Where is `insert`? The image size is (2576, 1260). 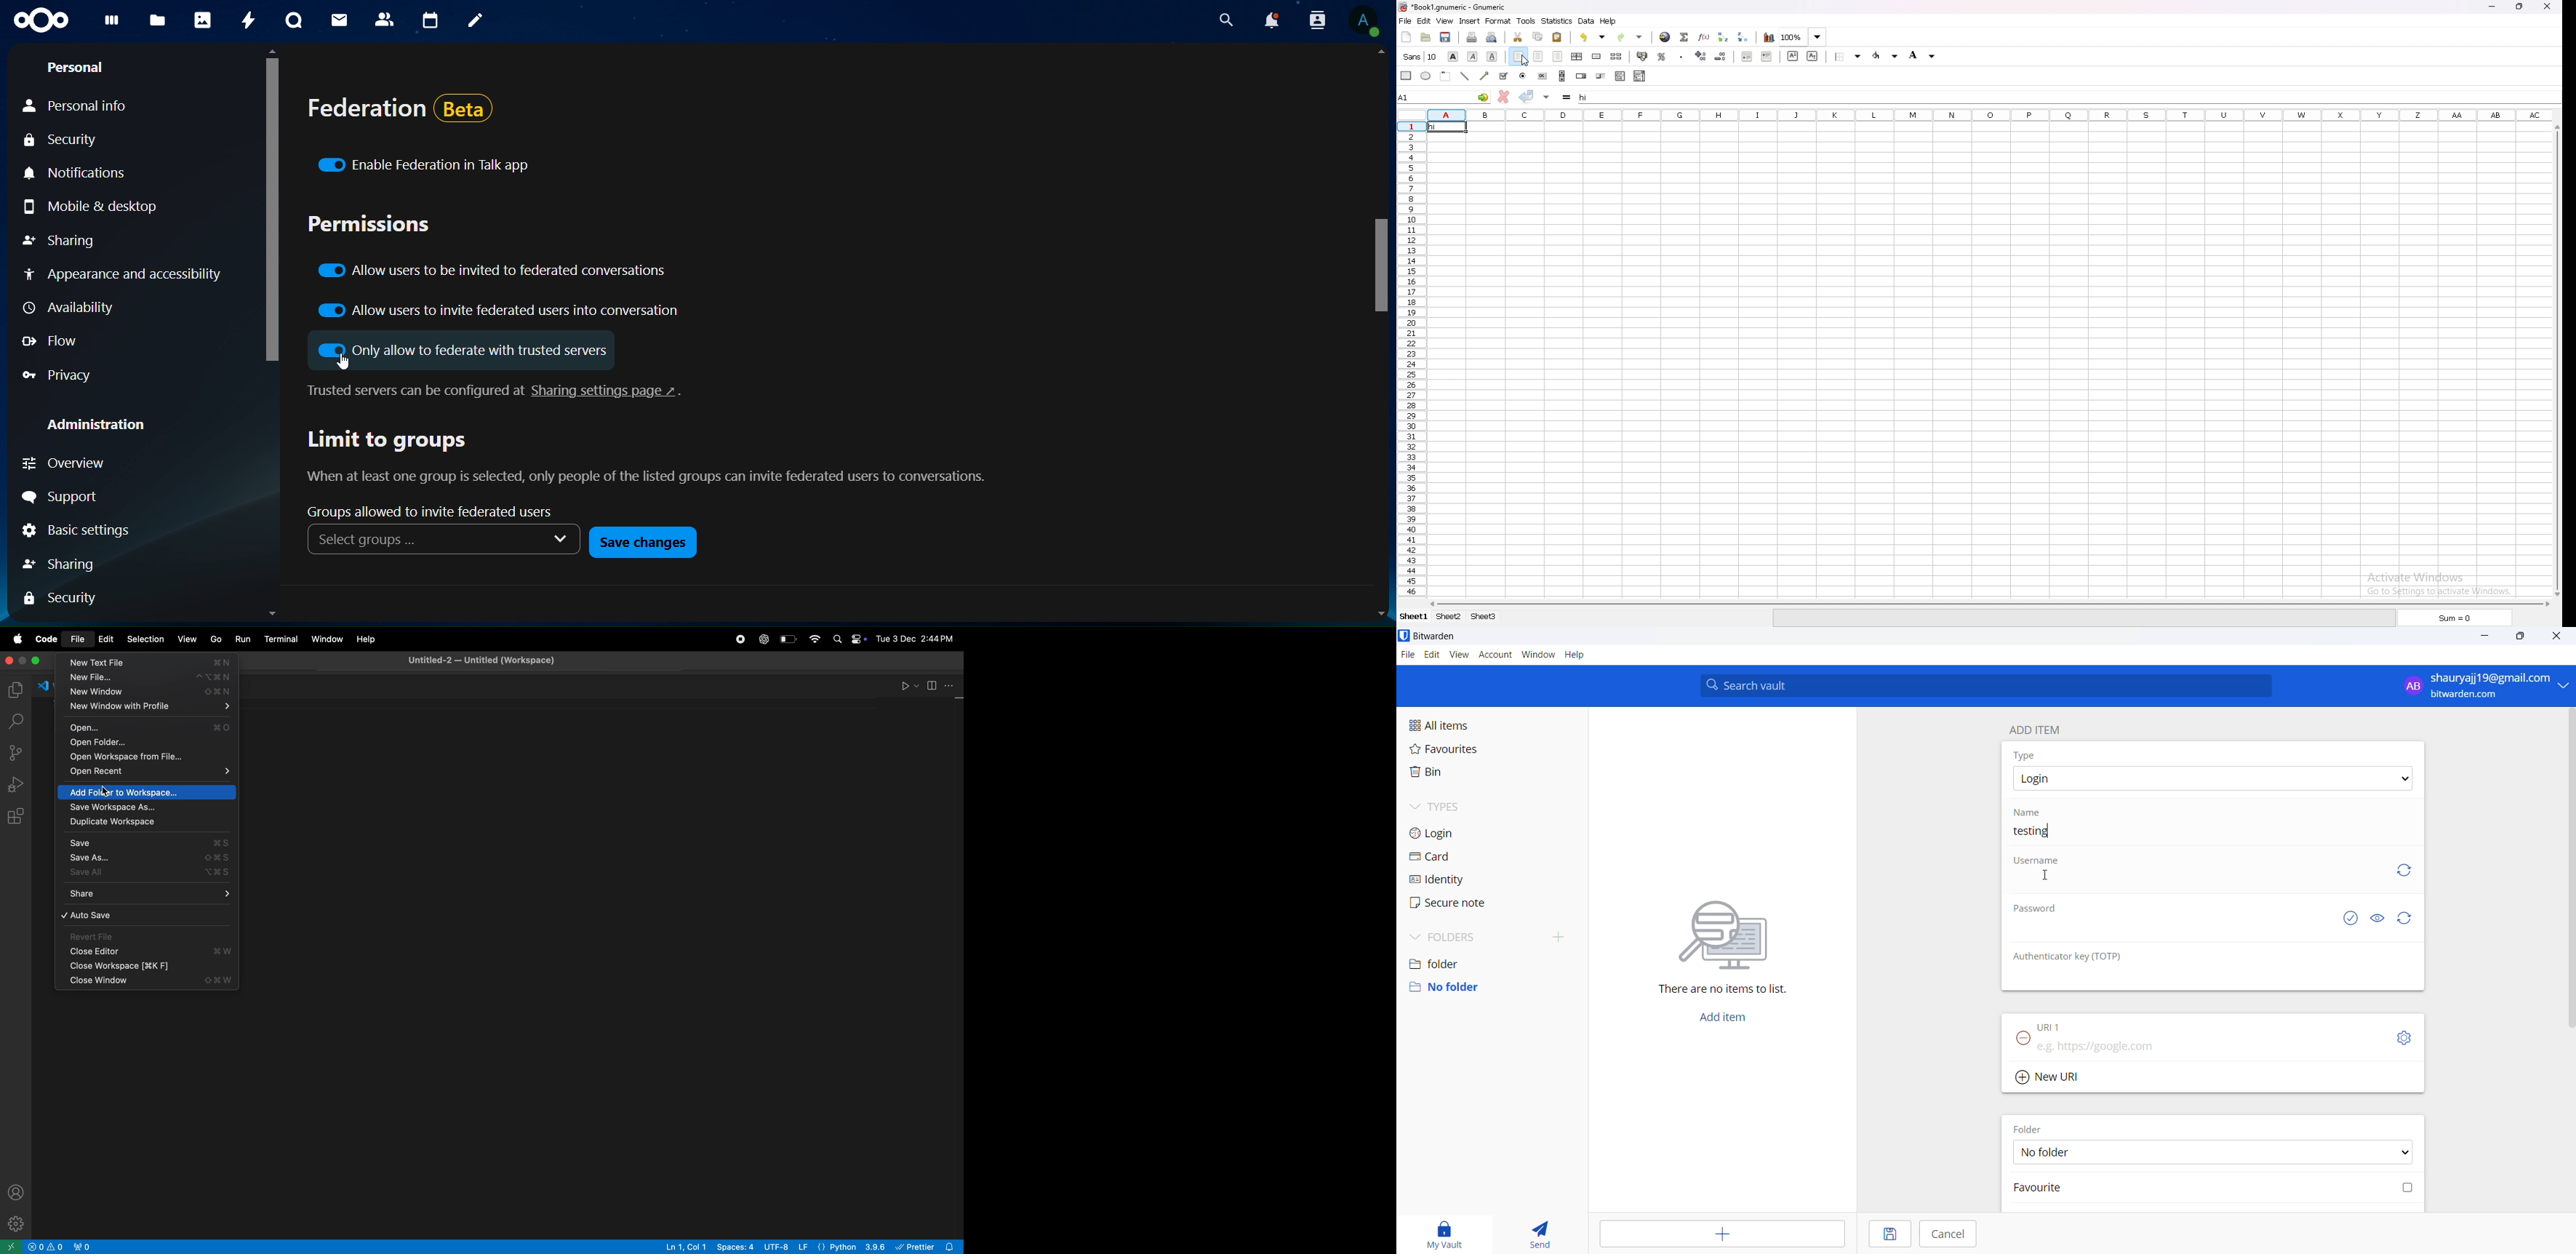
insert is located at coordinates (1469, 21).